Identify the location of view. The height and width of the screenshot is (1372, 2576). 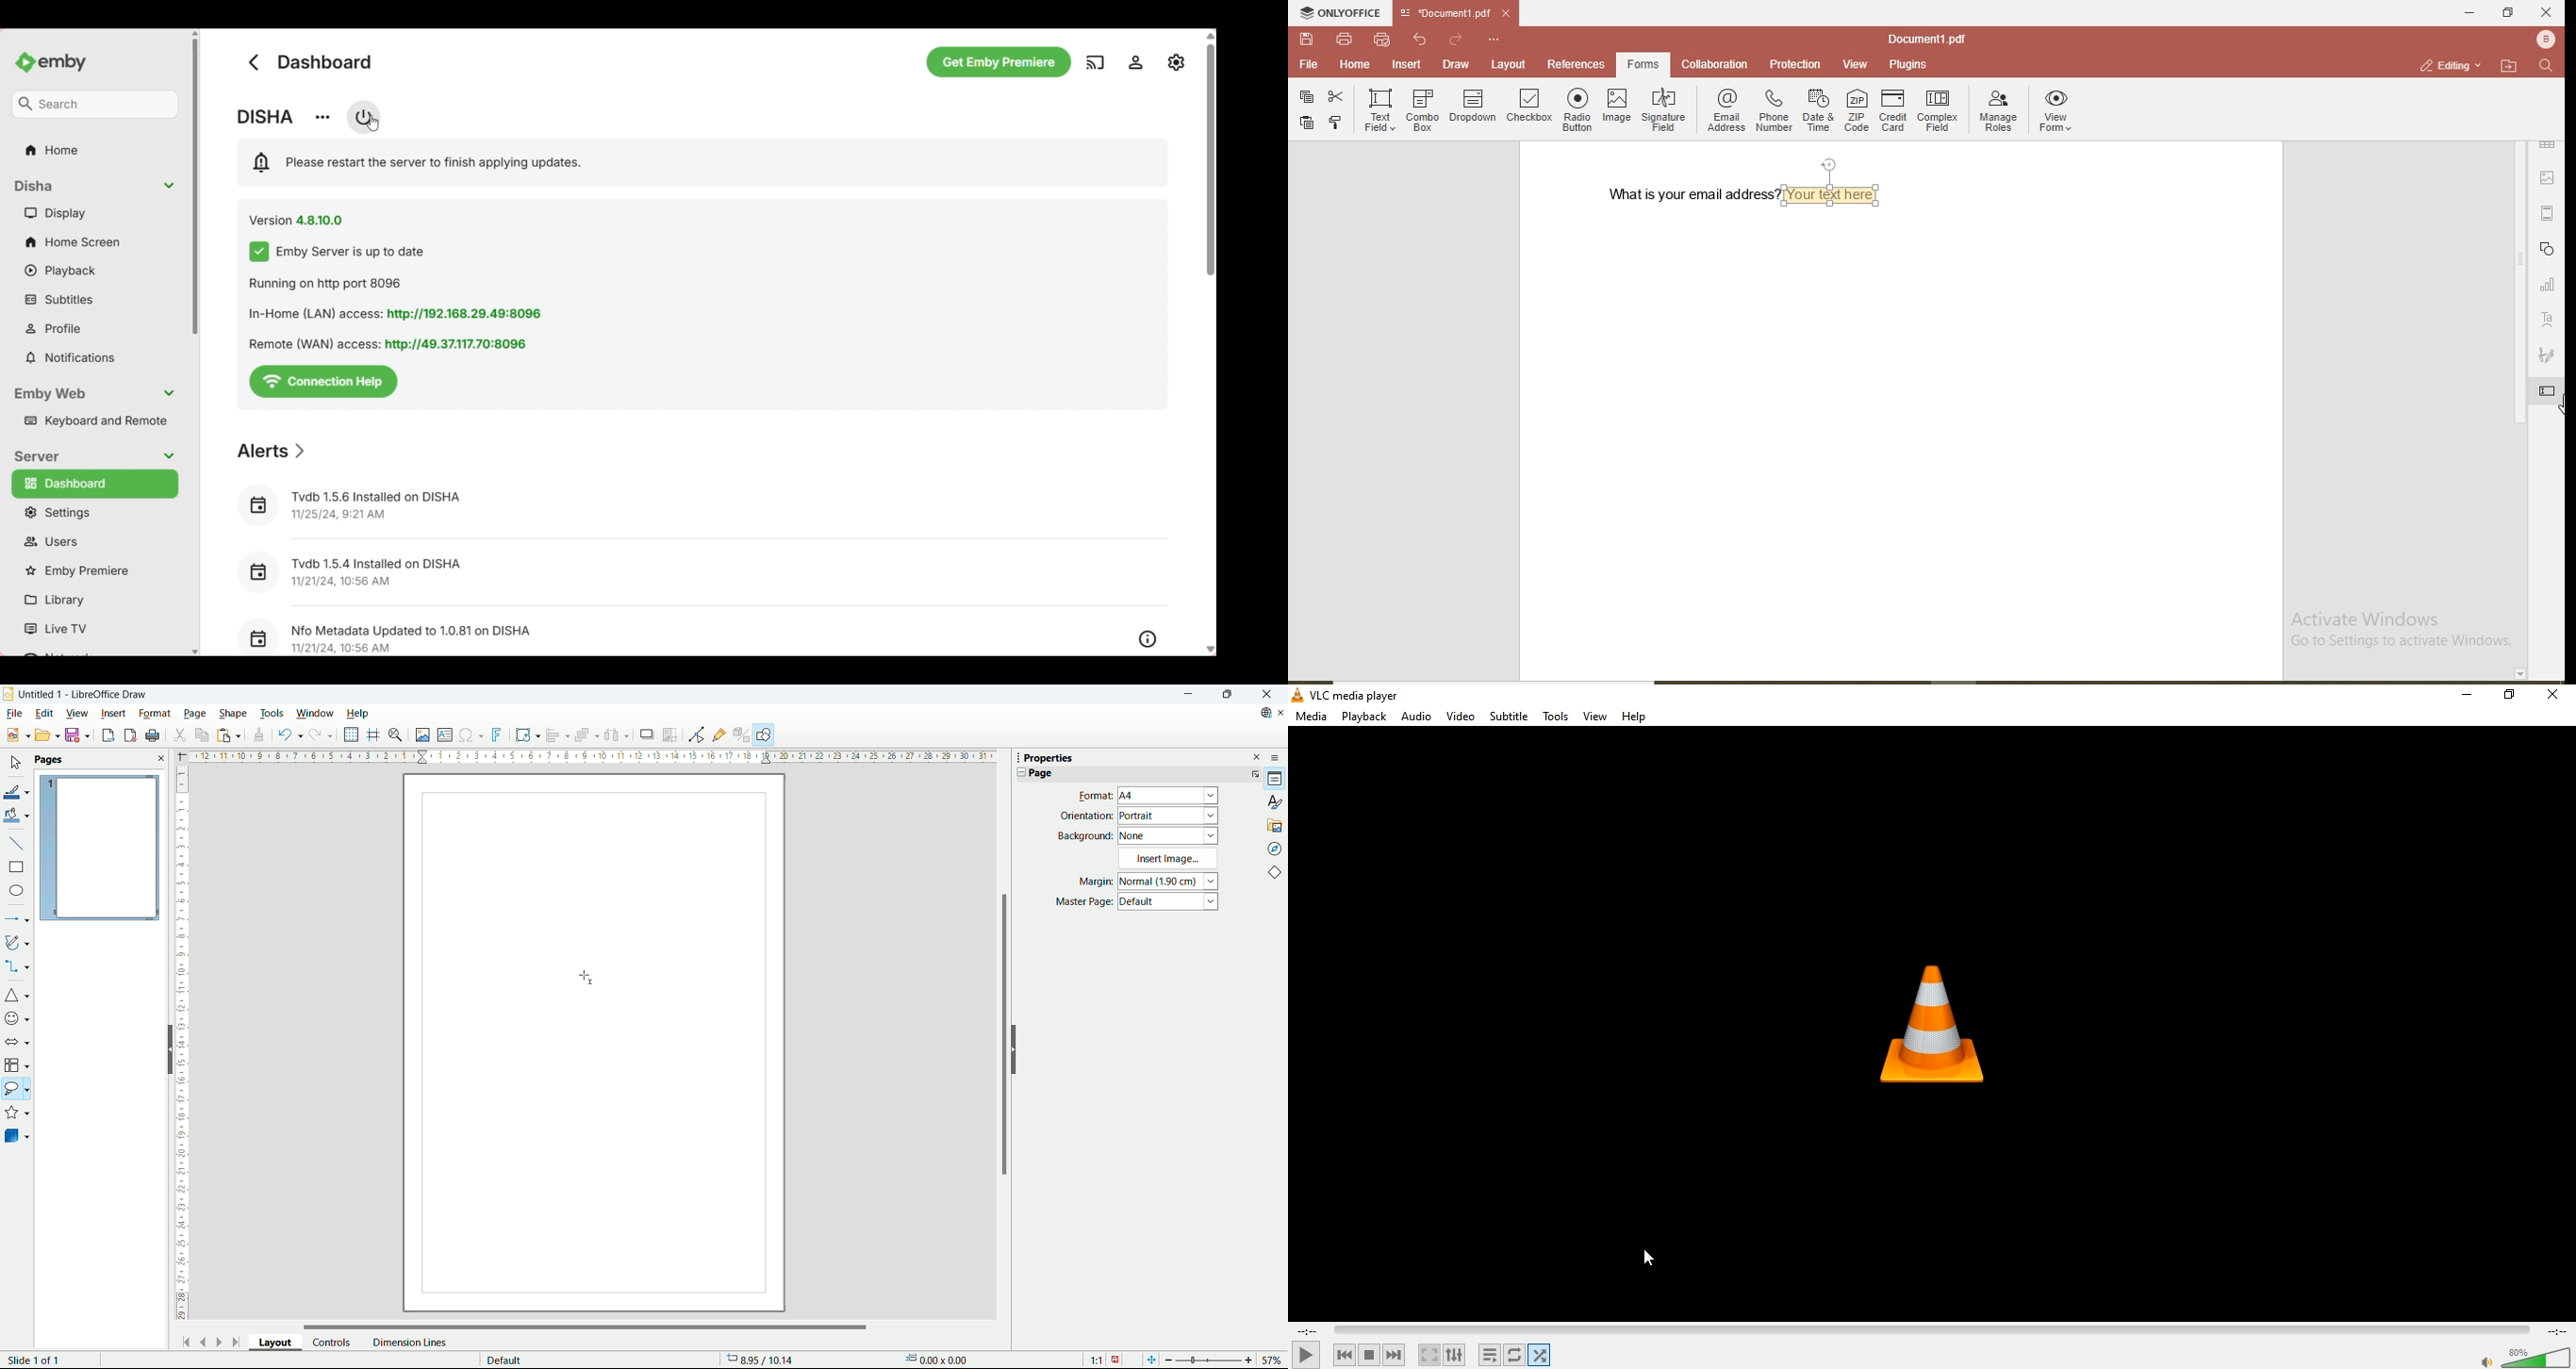
(1597, 717).